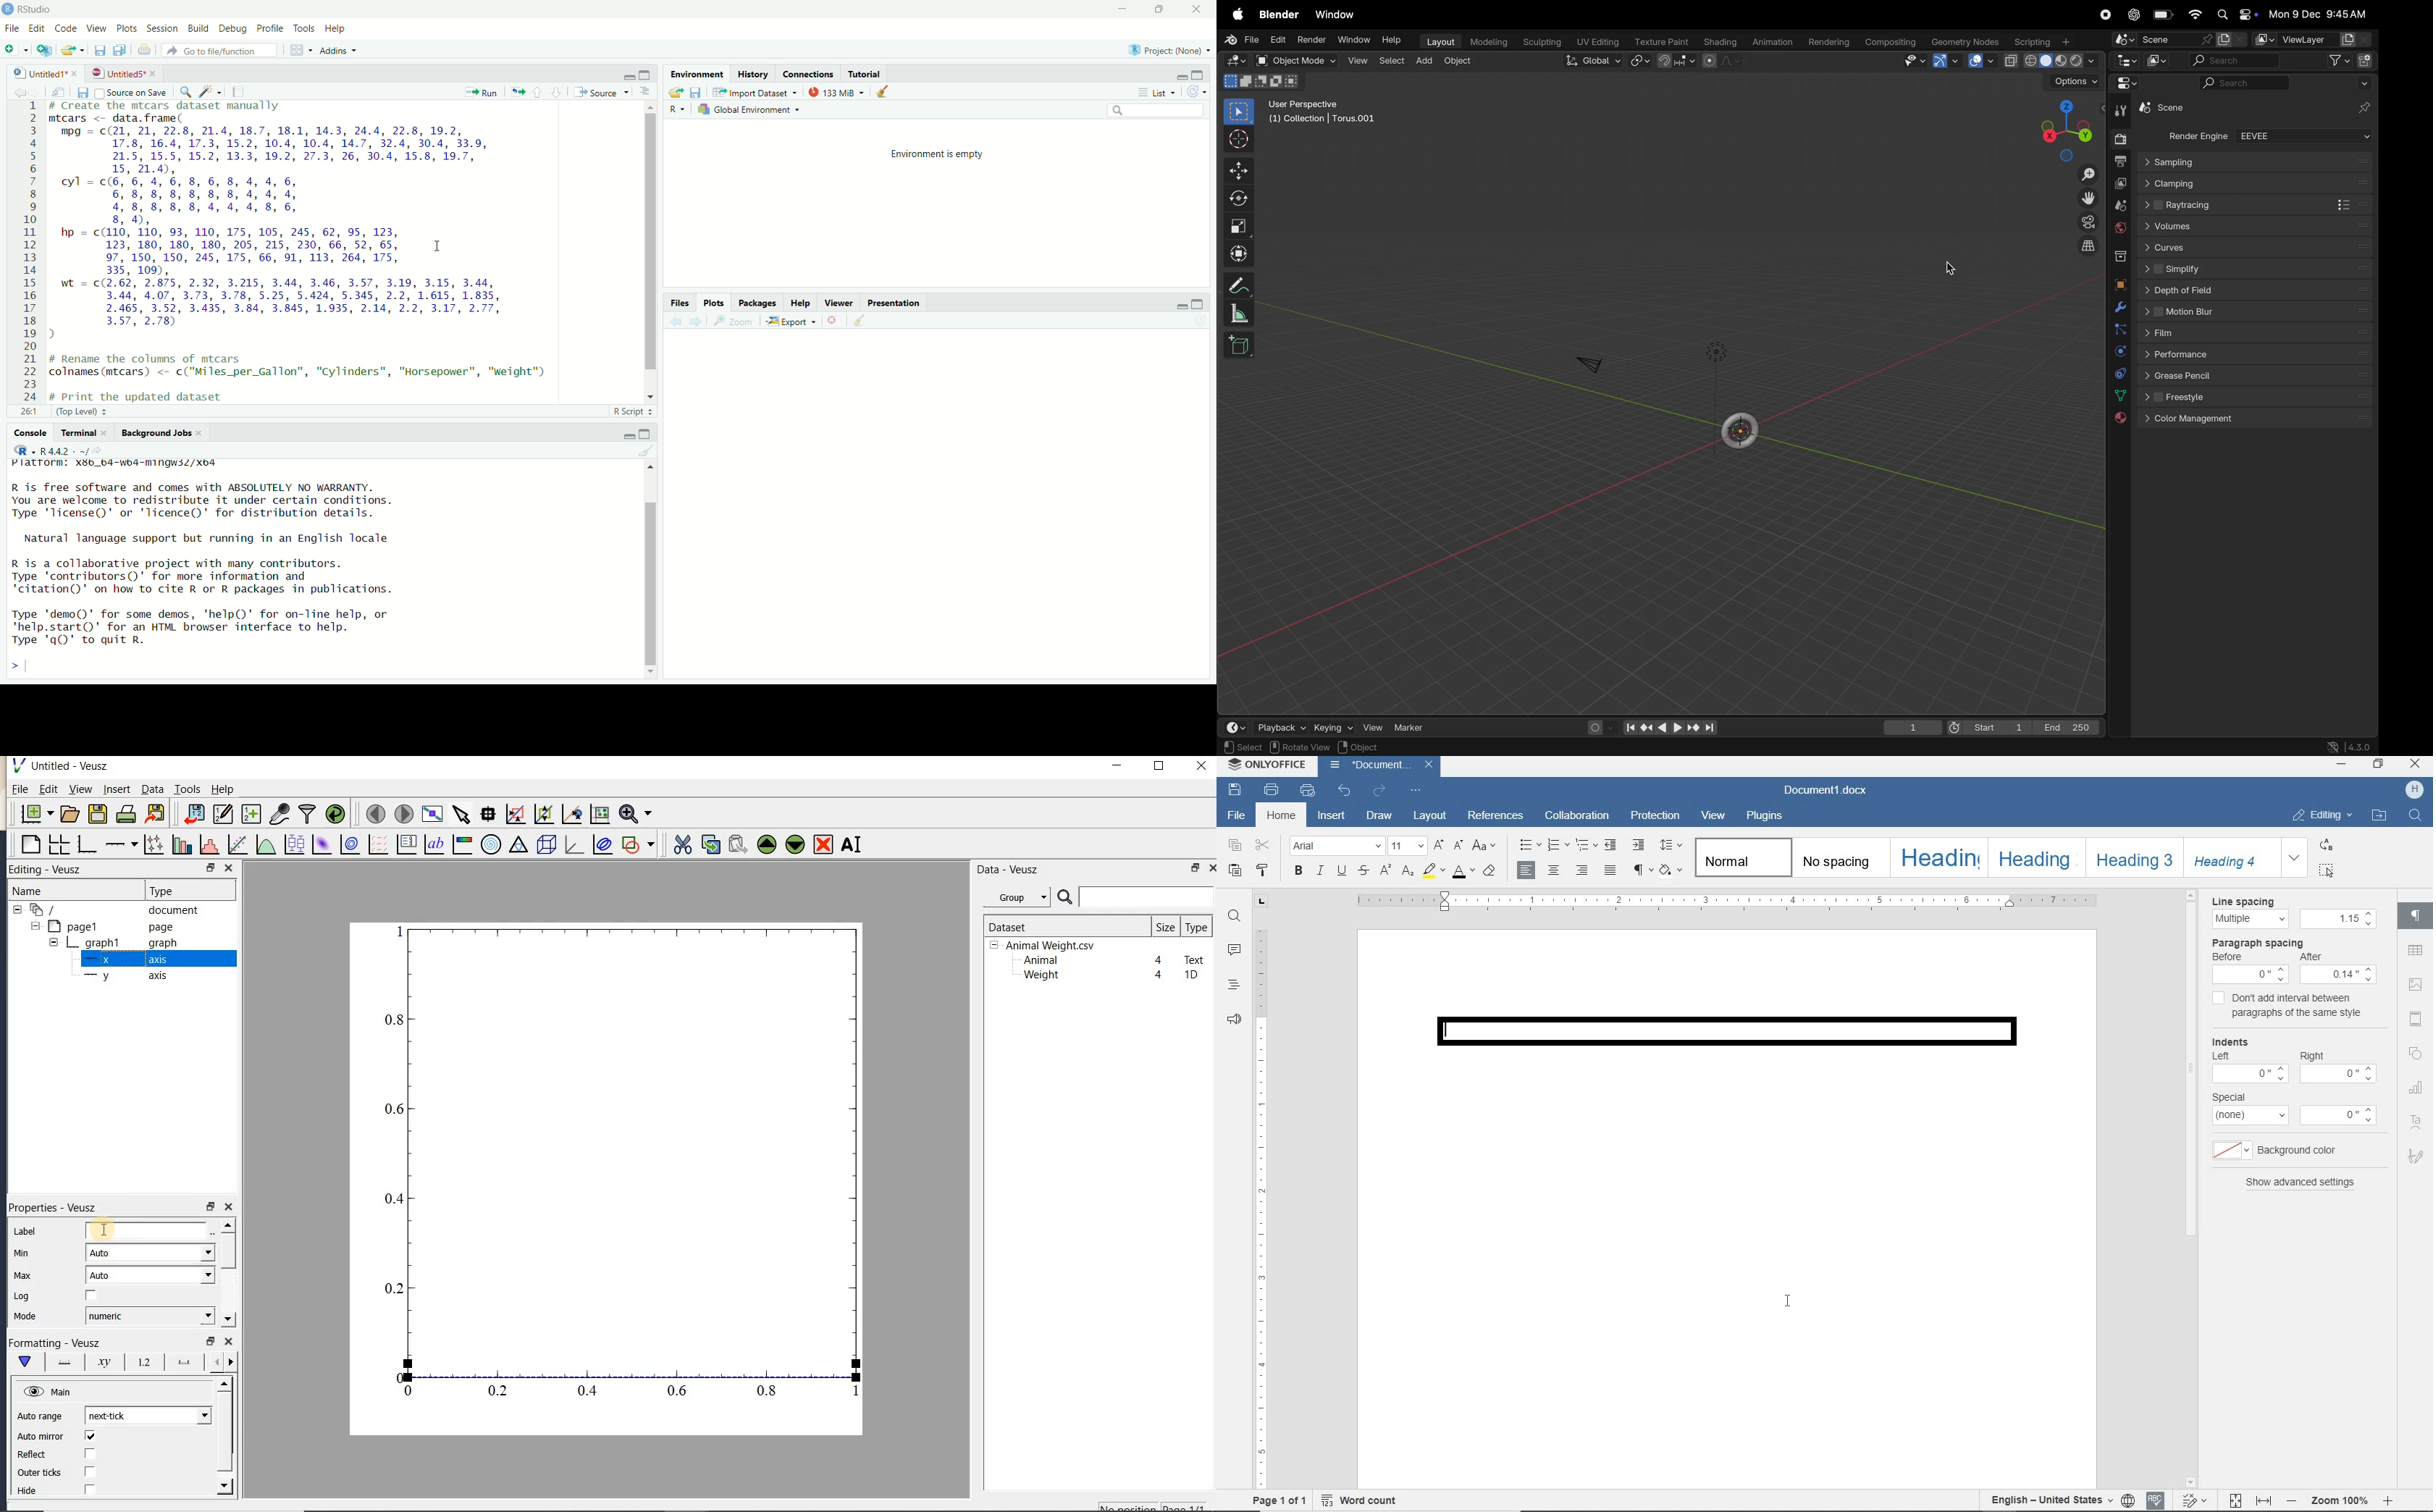  I want to click on I-beam cursor, so click(1781, 1303).